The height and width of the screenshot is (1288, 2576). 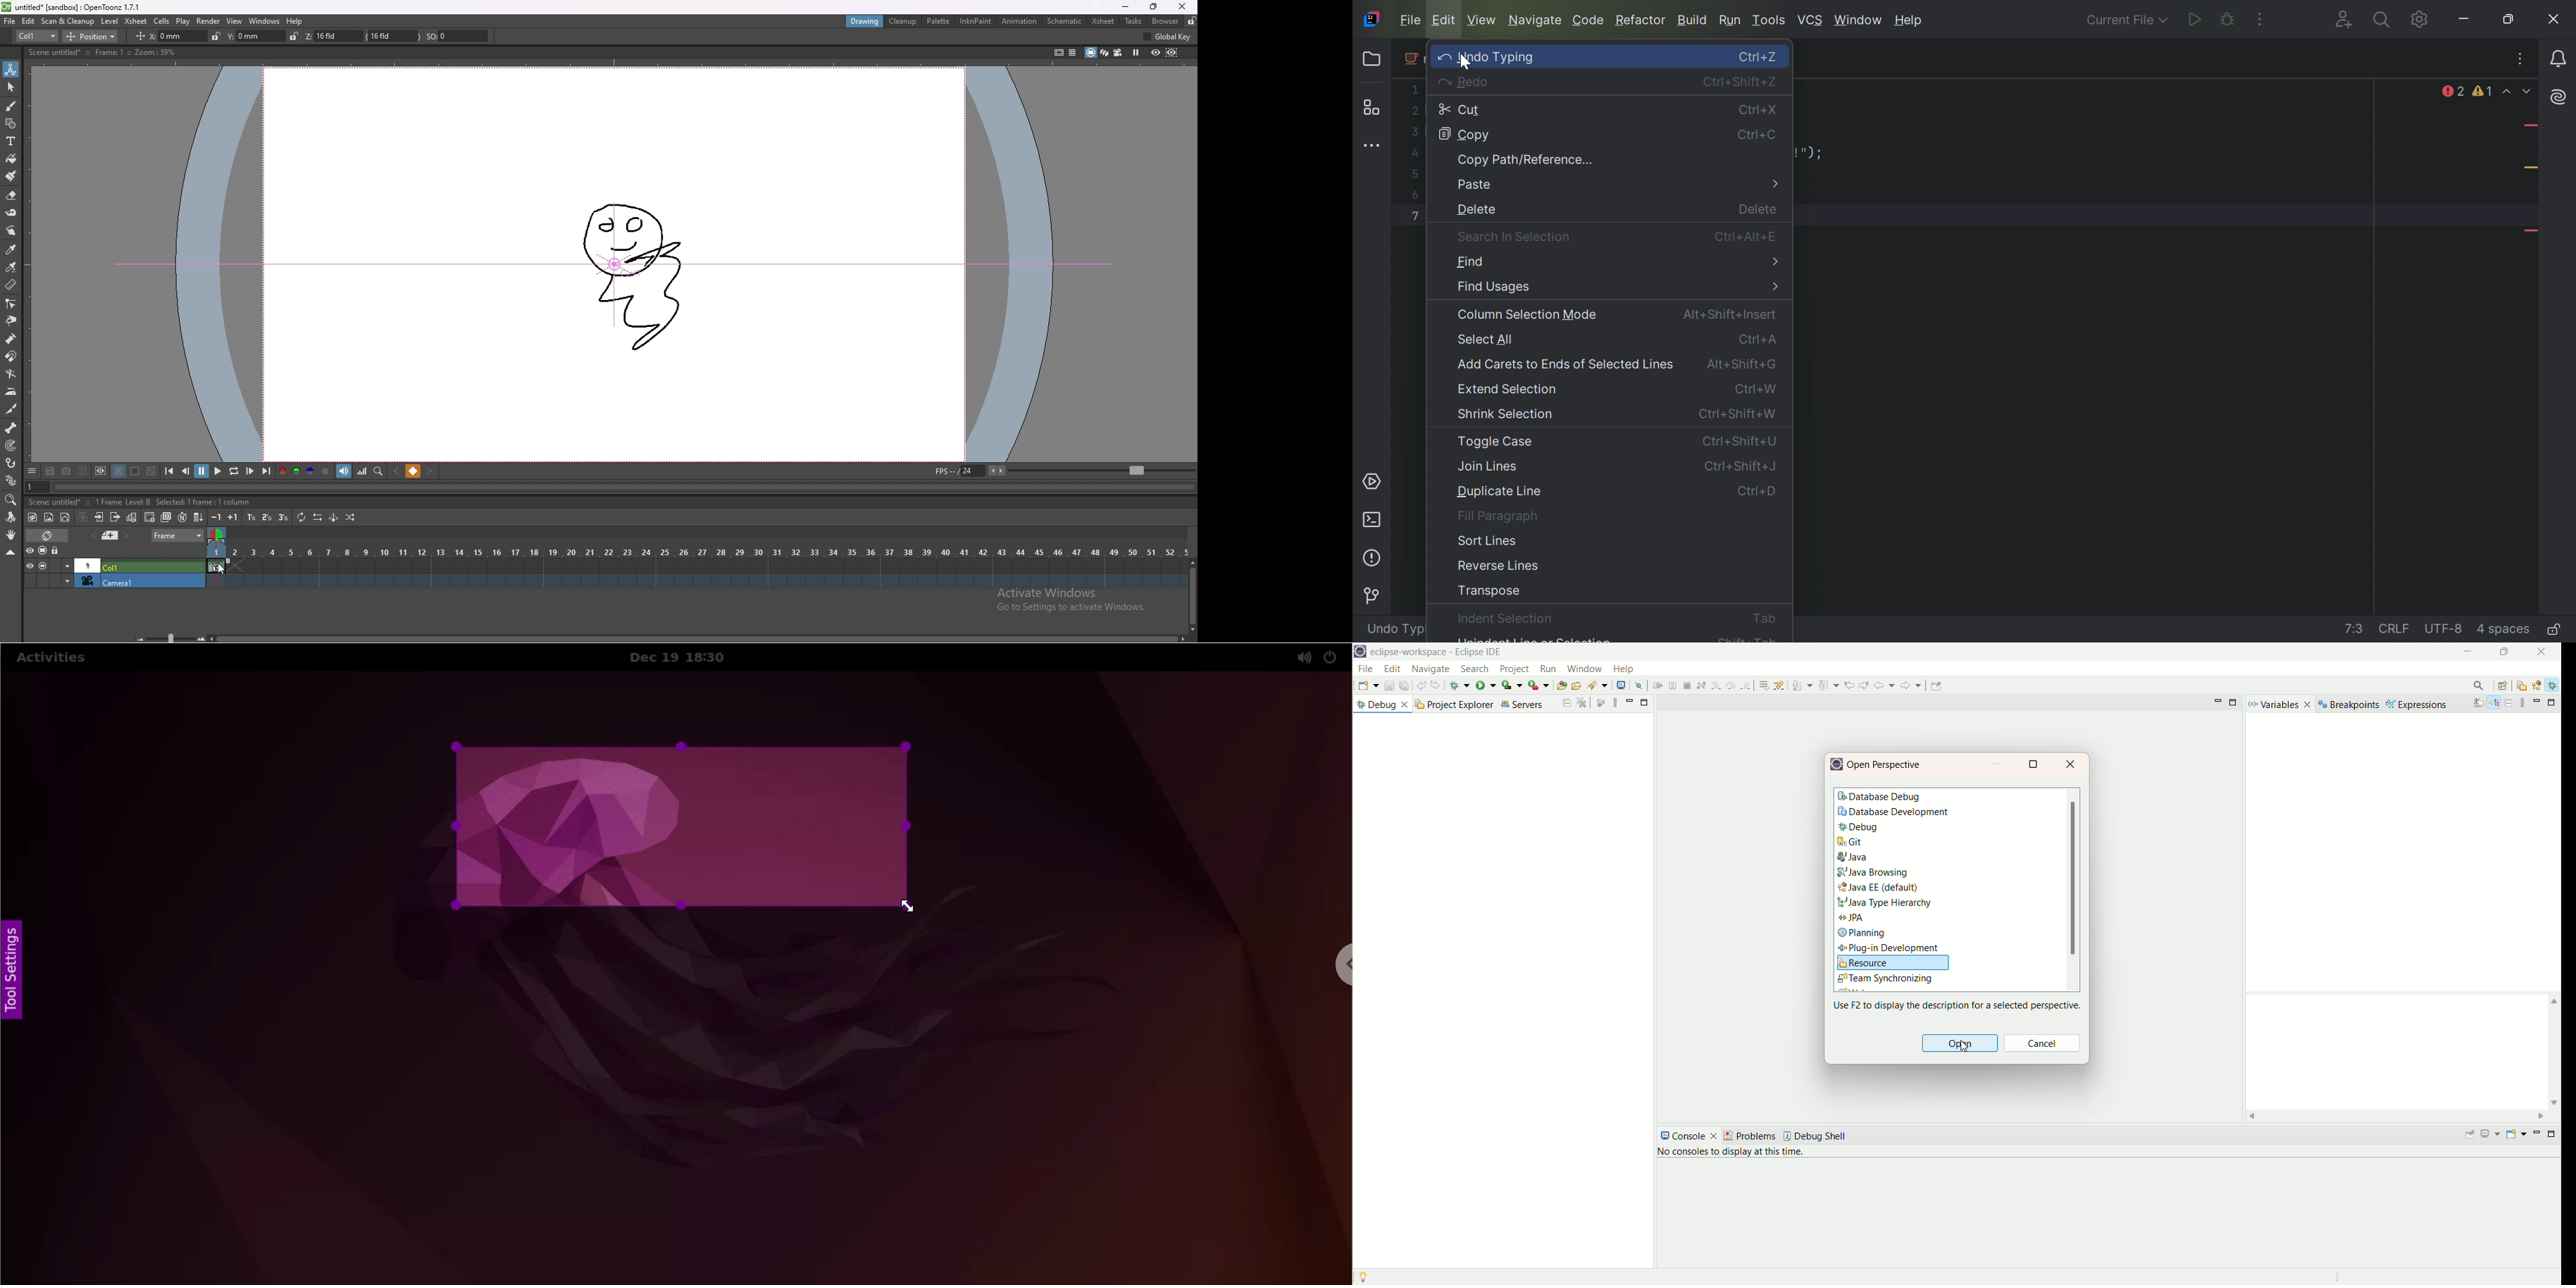 What do you see at coordinates (1696, 686) in the screenshot?
I see `launch web service explorer` at bounding box center [1696, 686].